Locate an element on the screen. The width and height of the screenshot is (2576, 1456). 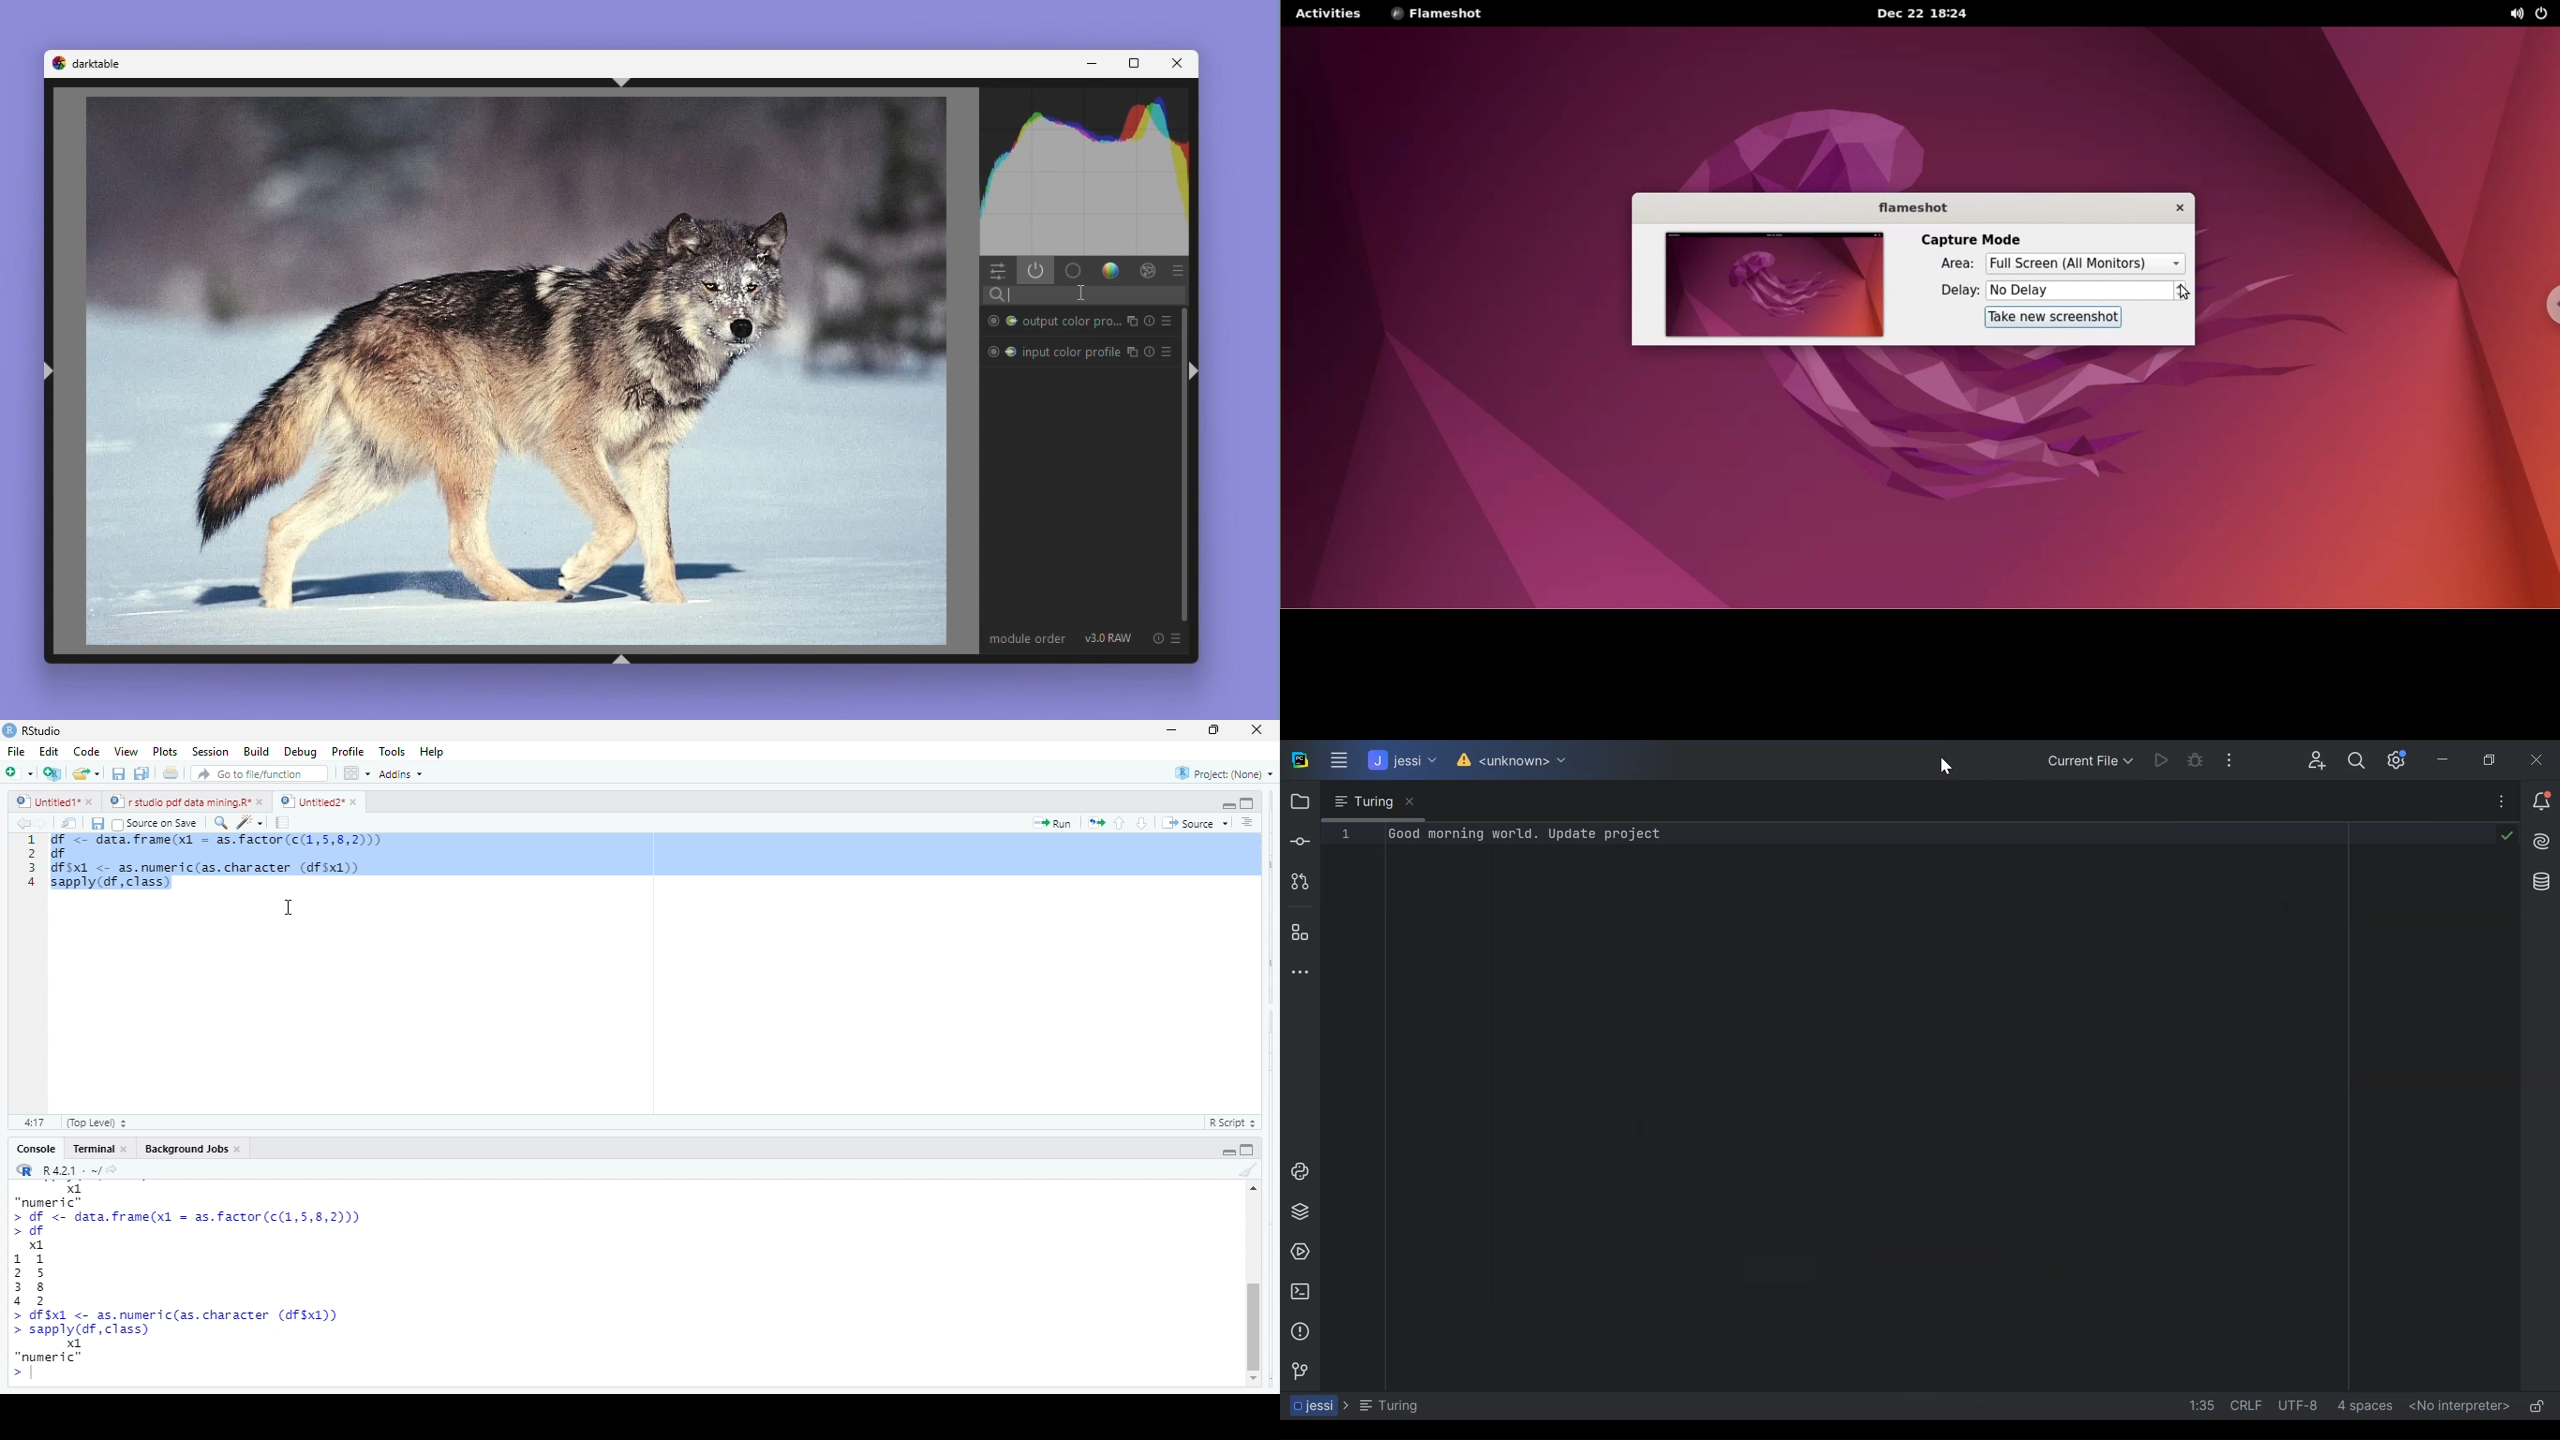
increment or decrement delay is located at coordinates (2185, 289).